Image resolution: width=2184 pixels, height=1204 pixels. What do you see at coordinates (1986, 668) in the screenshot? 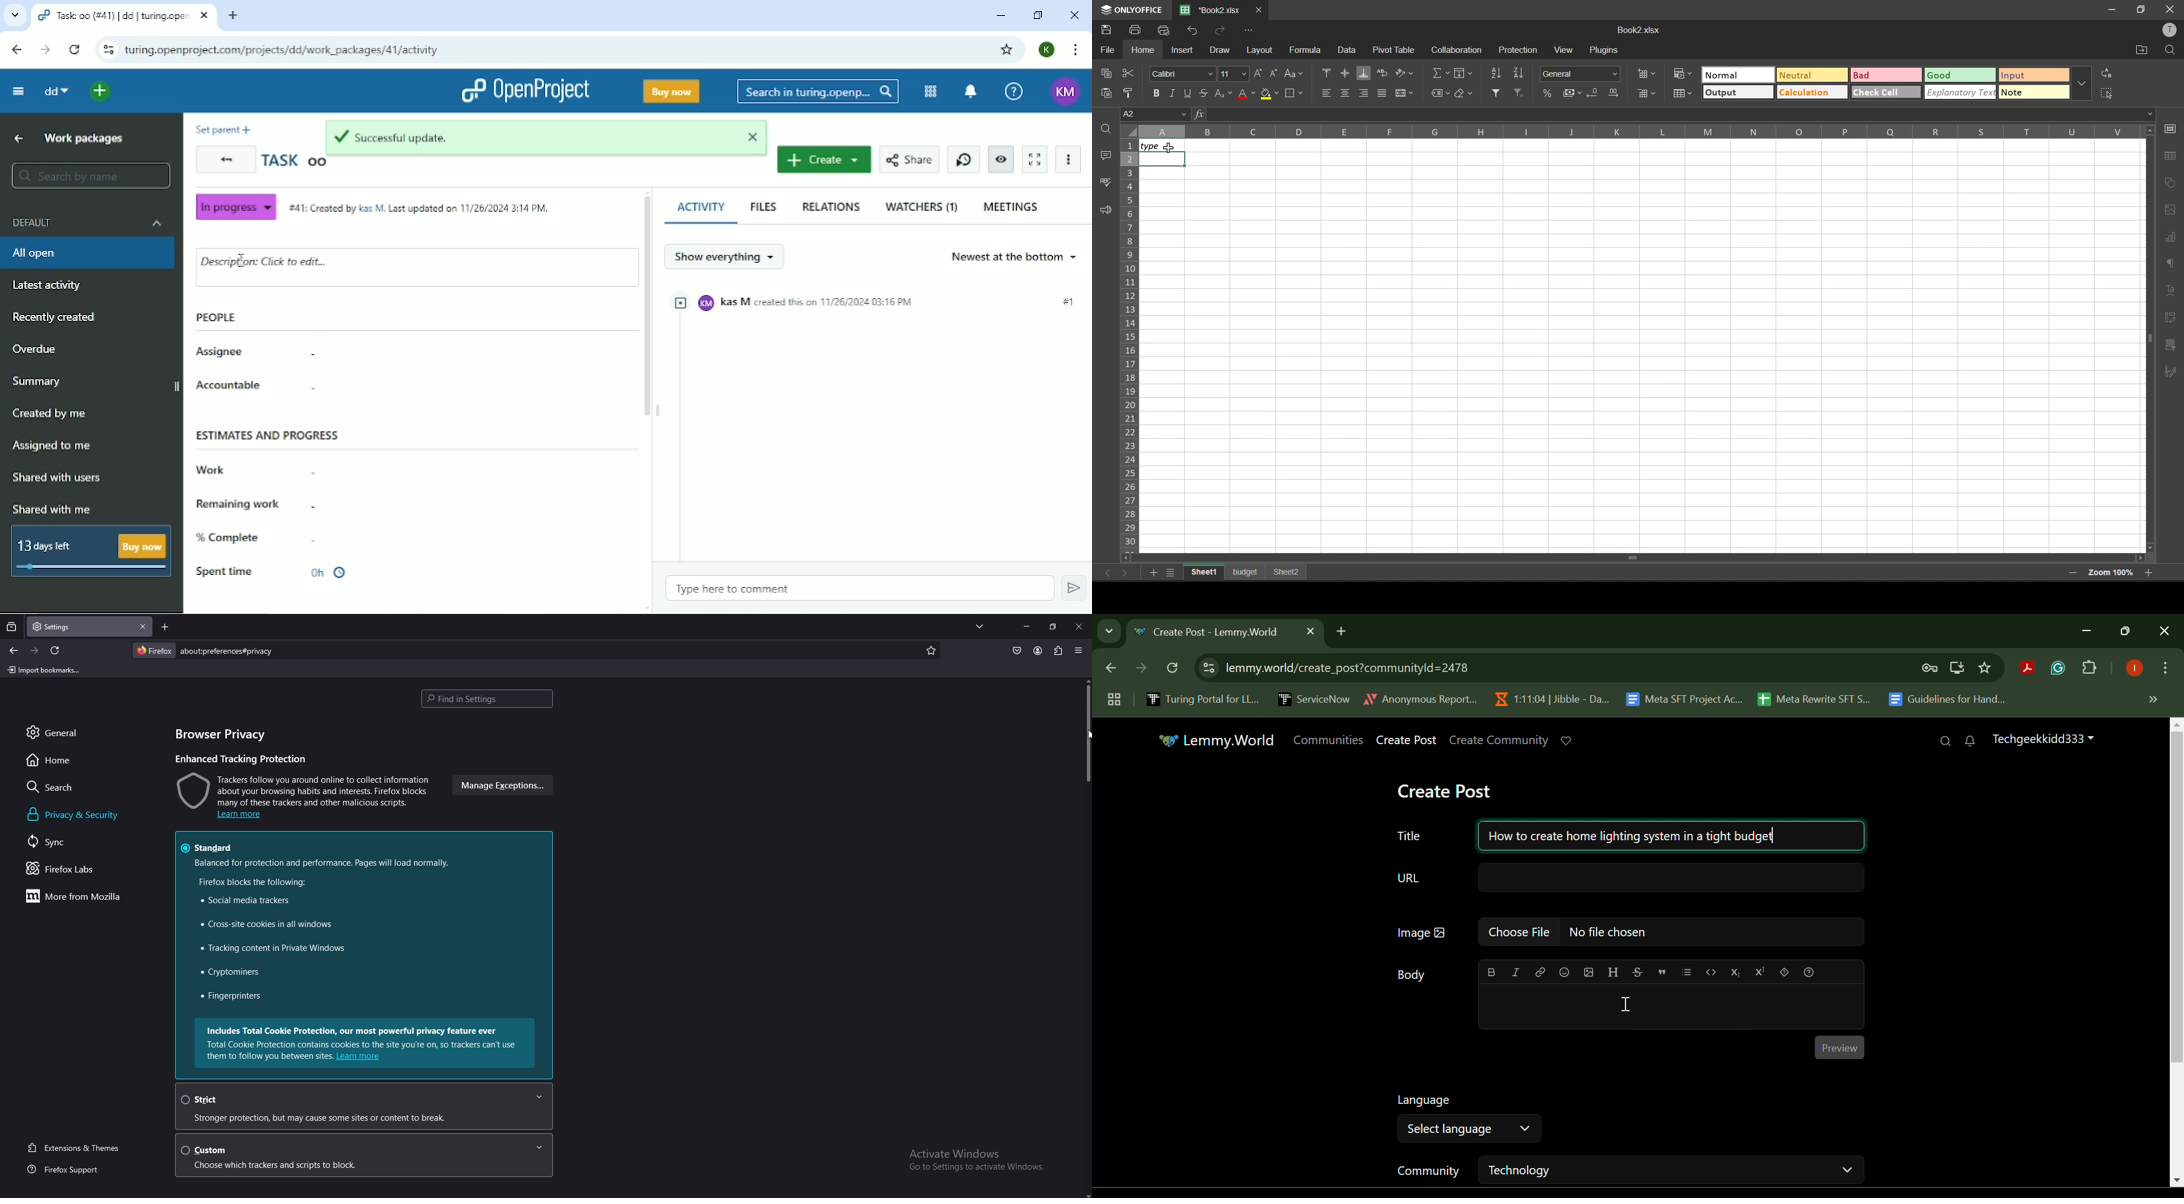
I see `Bookmark` at bounding box center [1986, 668].